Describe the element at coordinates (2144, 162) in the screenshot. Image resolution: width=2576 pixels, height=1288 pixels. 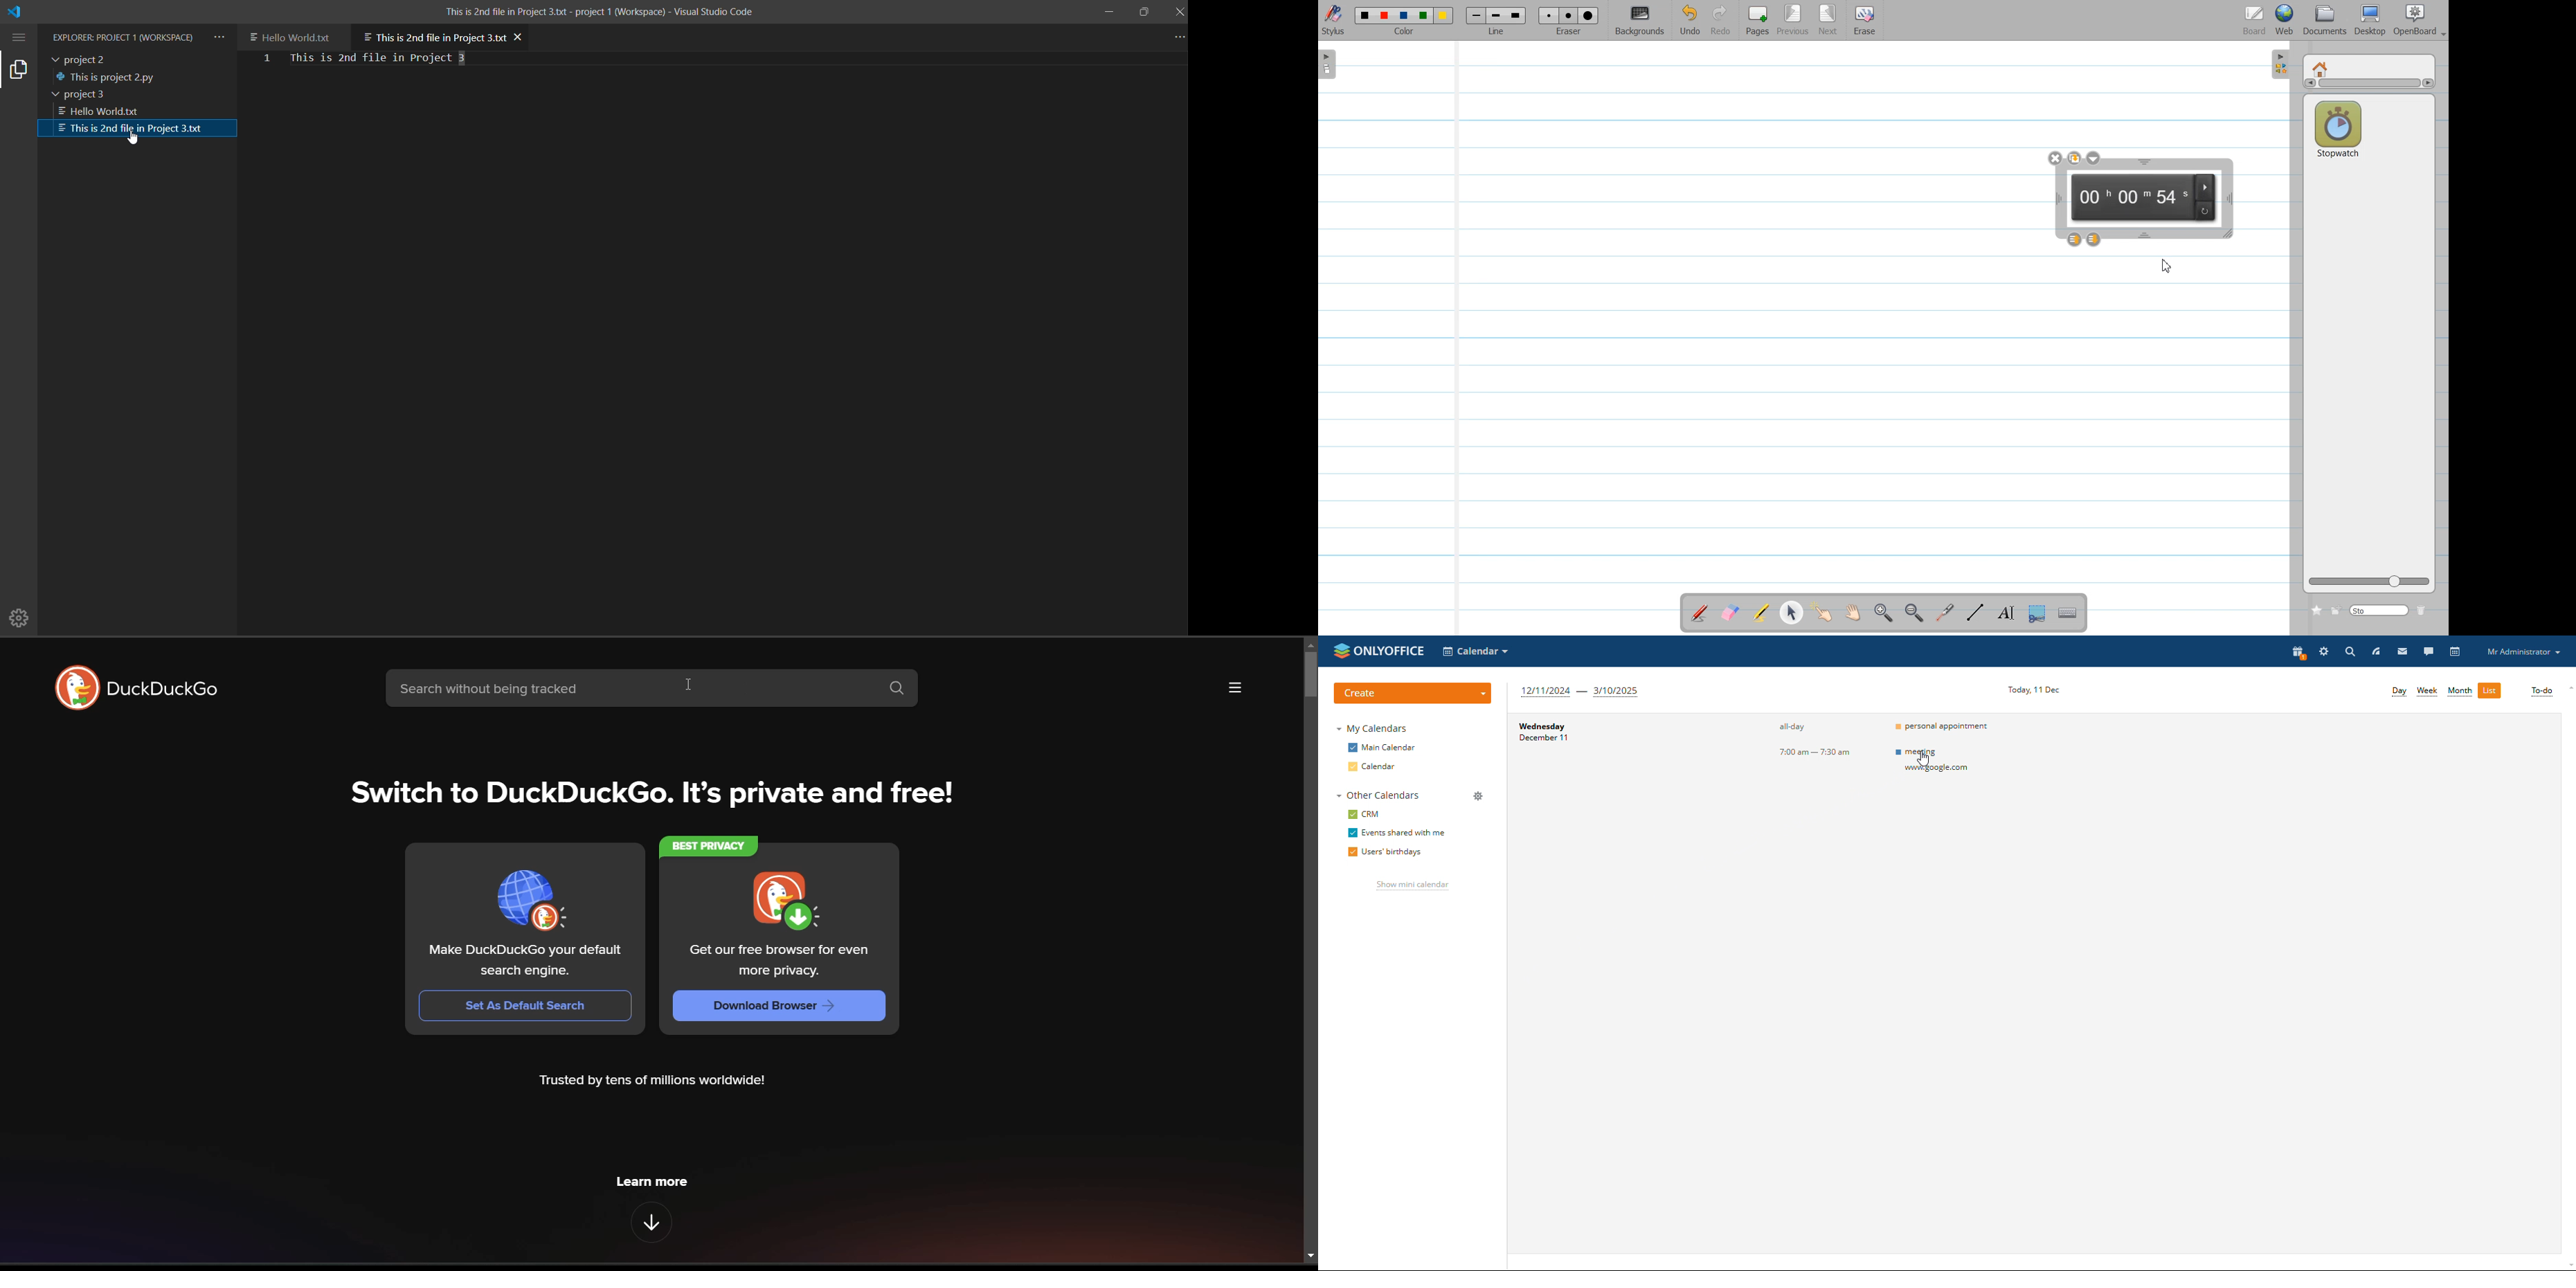
I see `Time window Hight adjustment window ` at that location.